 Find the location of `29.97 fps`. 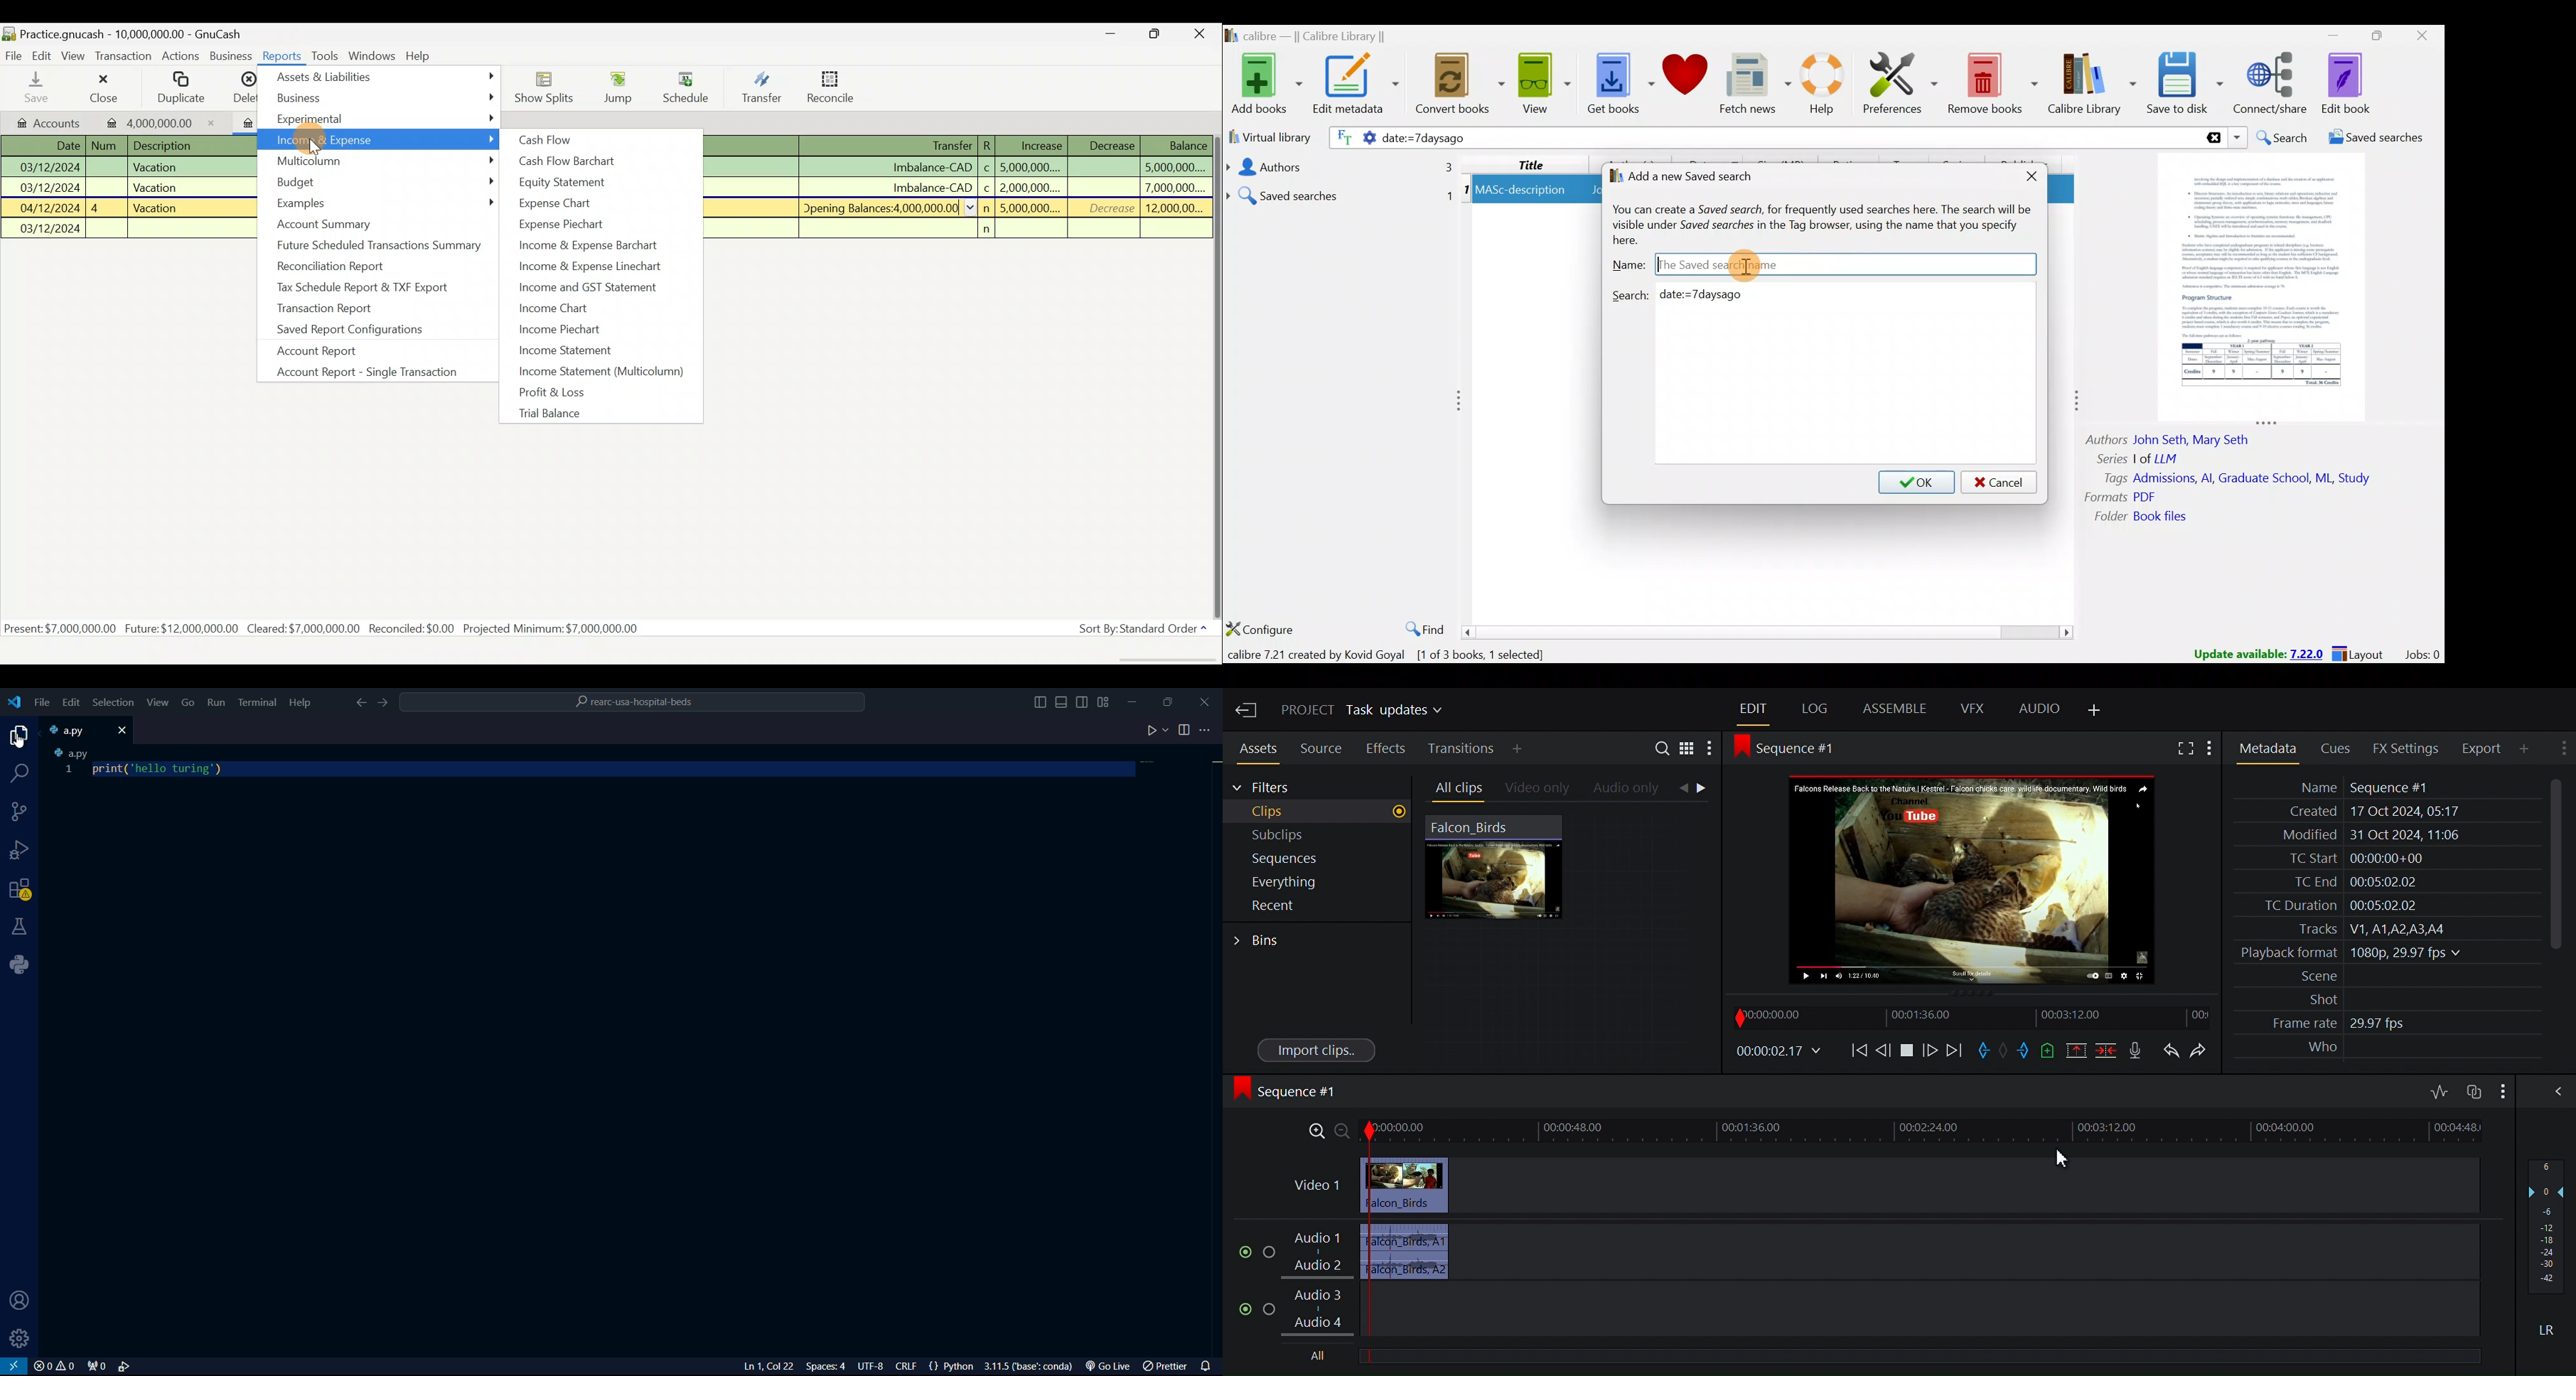

29.97 fps is located at coordinates (2381, 1024).